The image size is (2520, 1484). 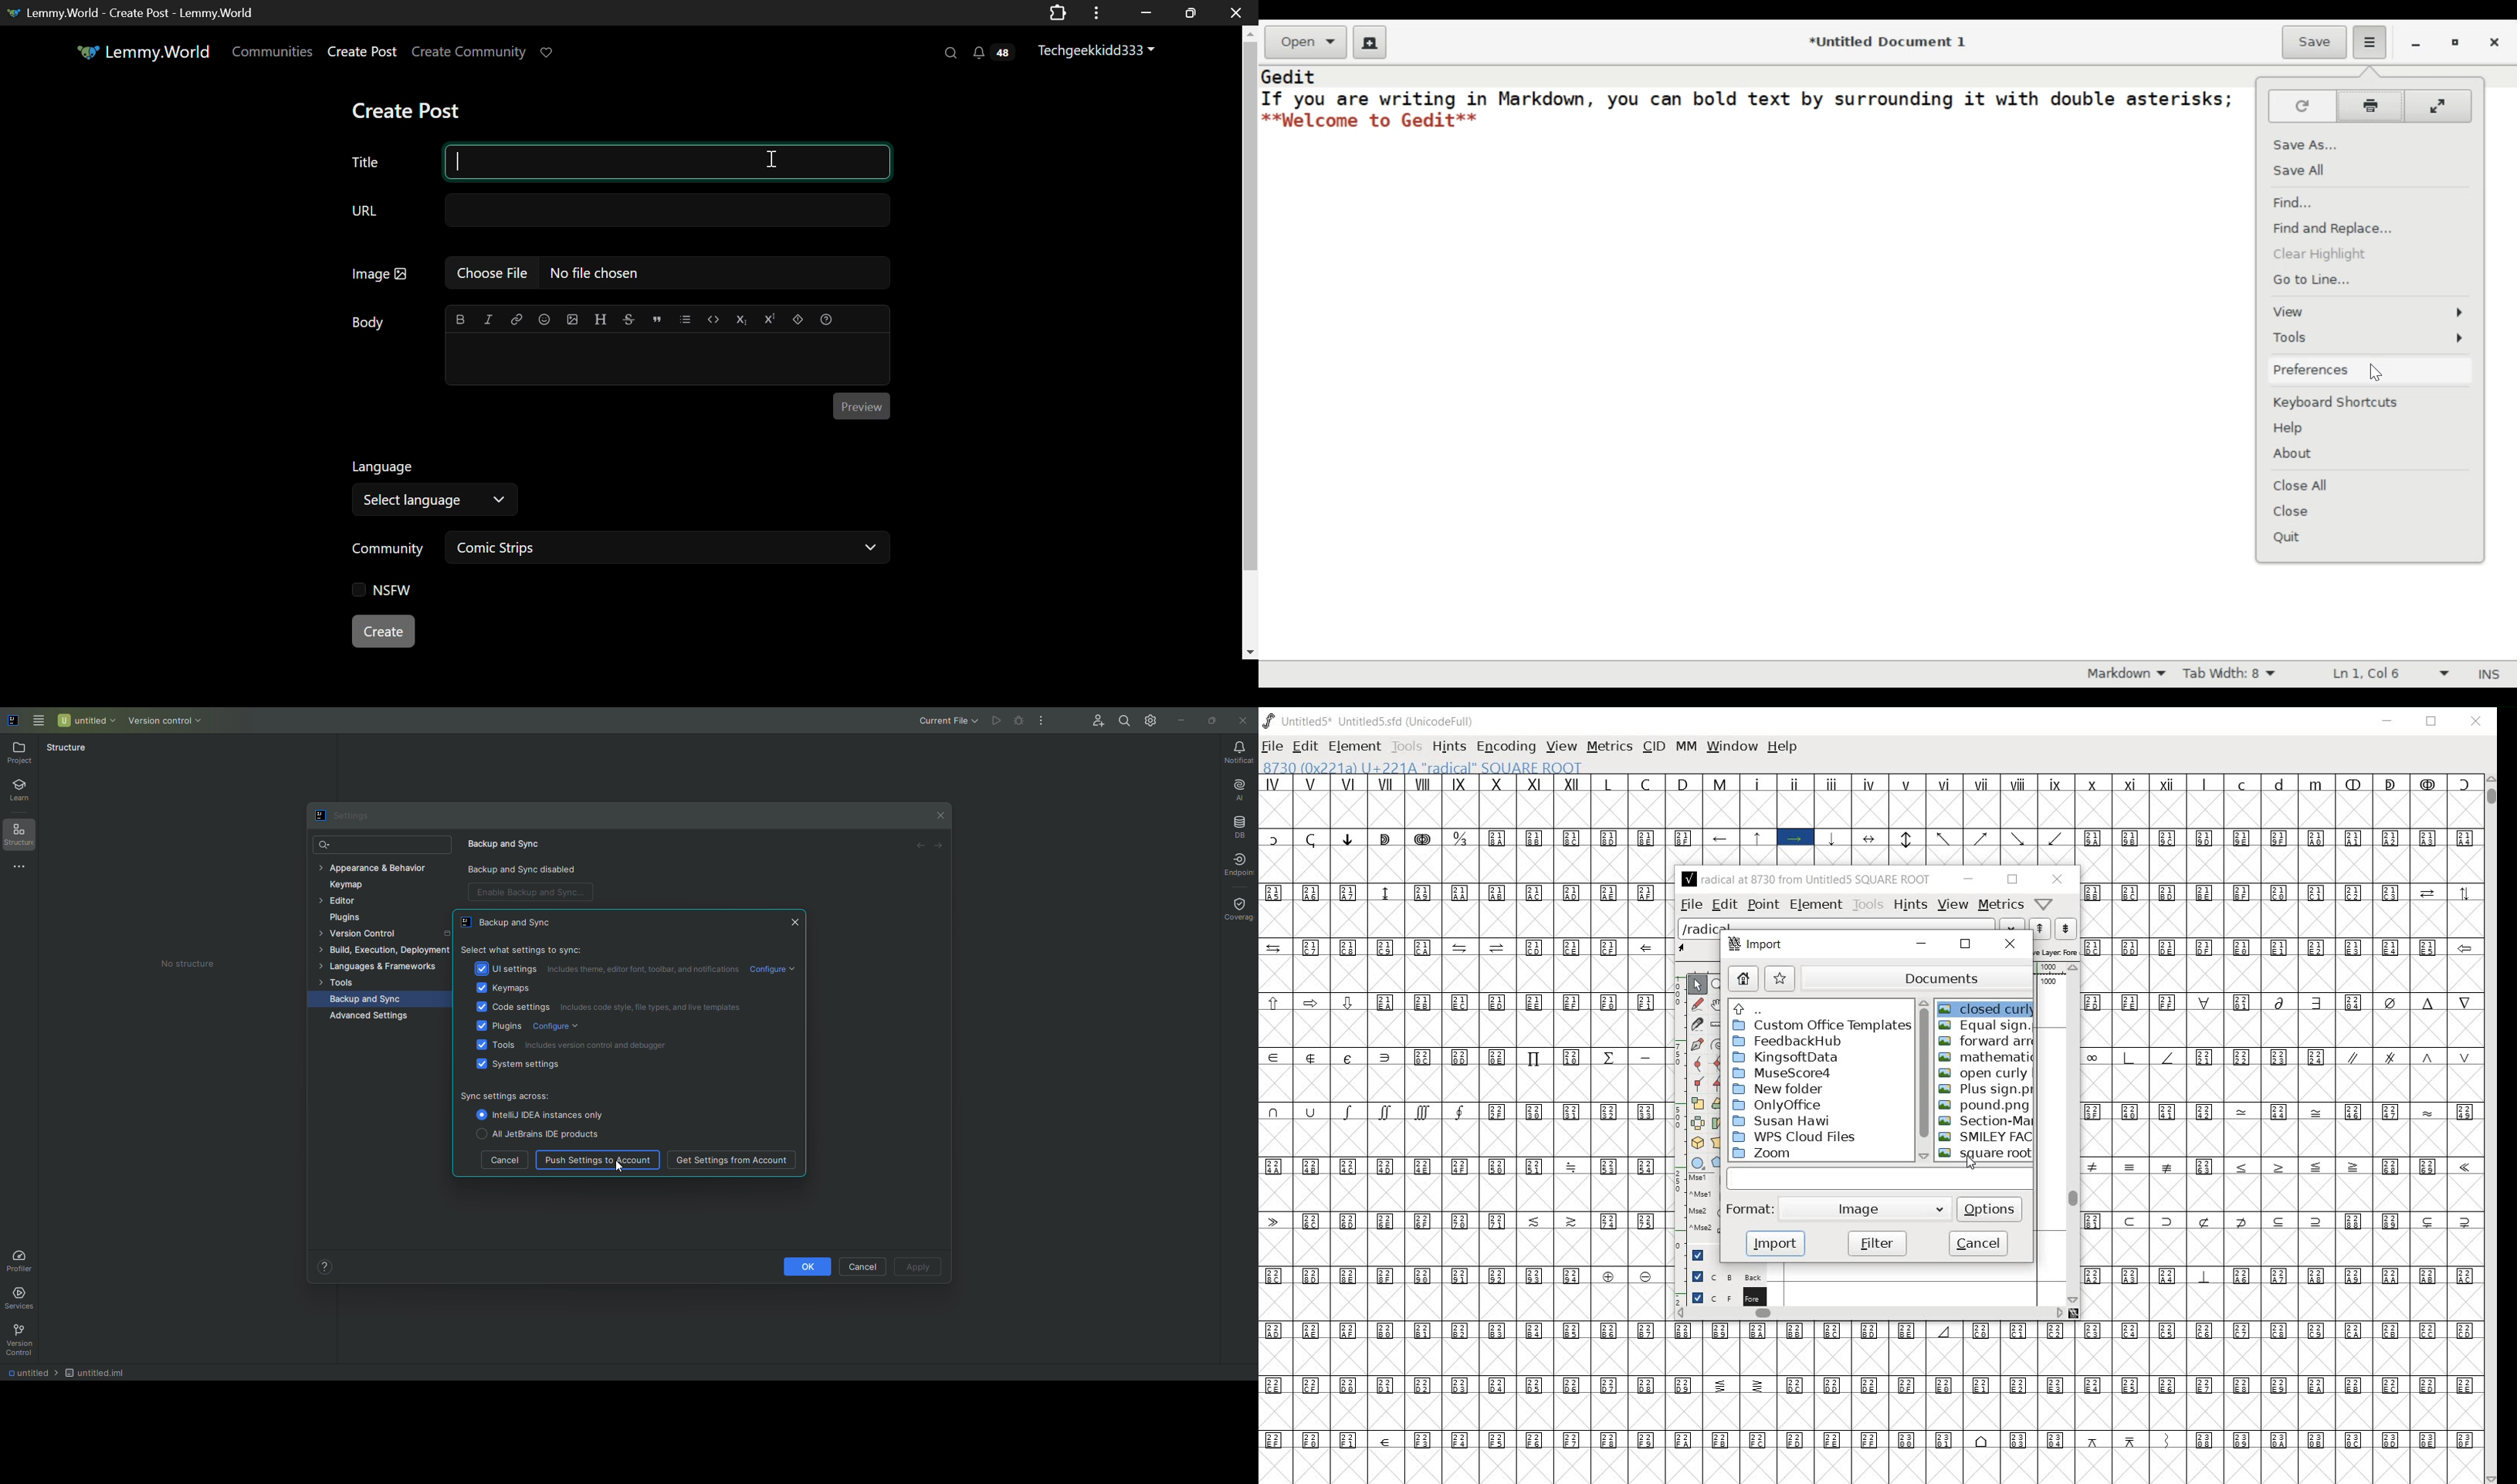 I want to click on Susan Hawi, so click(x=1780, y=1121).